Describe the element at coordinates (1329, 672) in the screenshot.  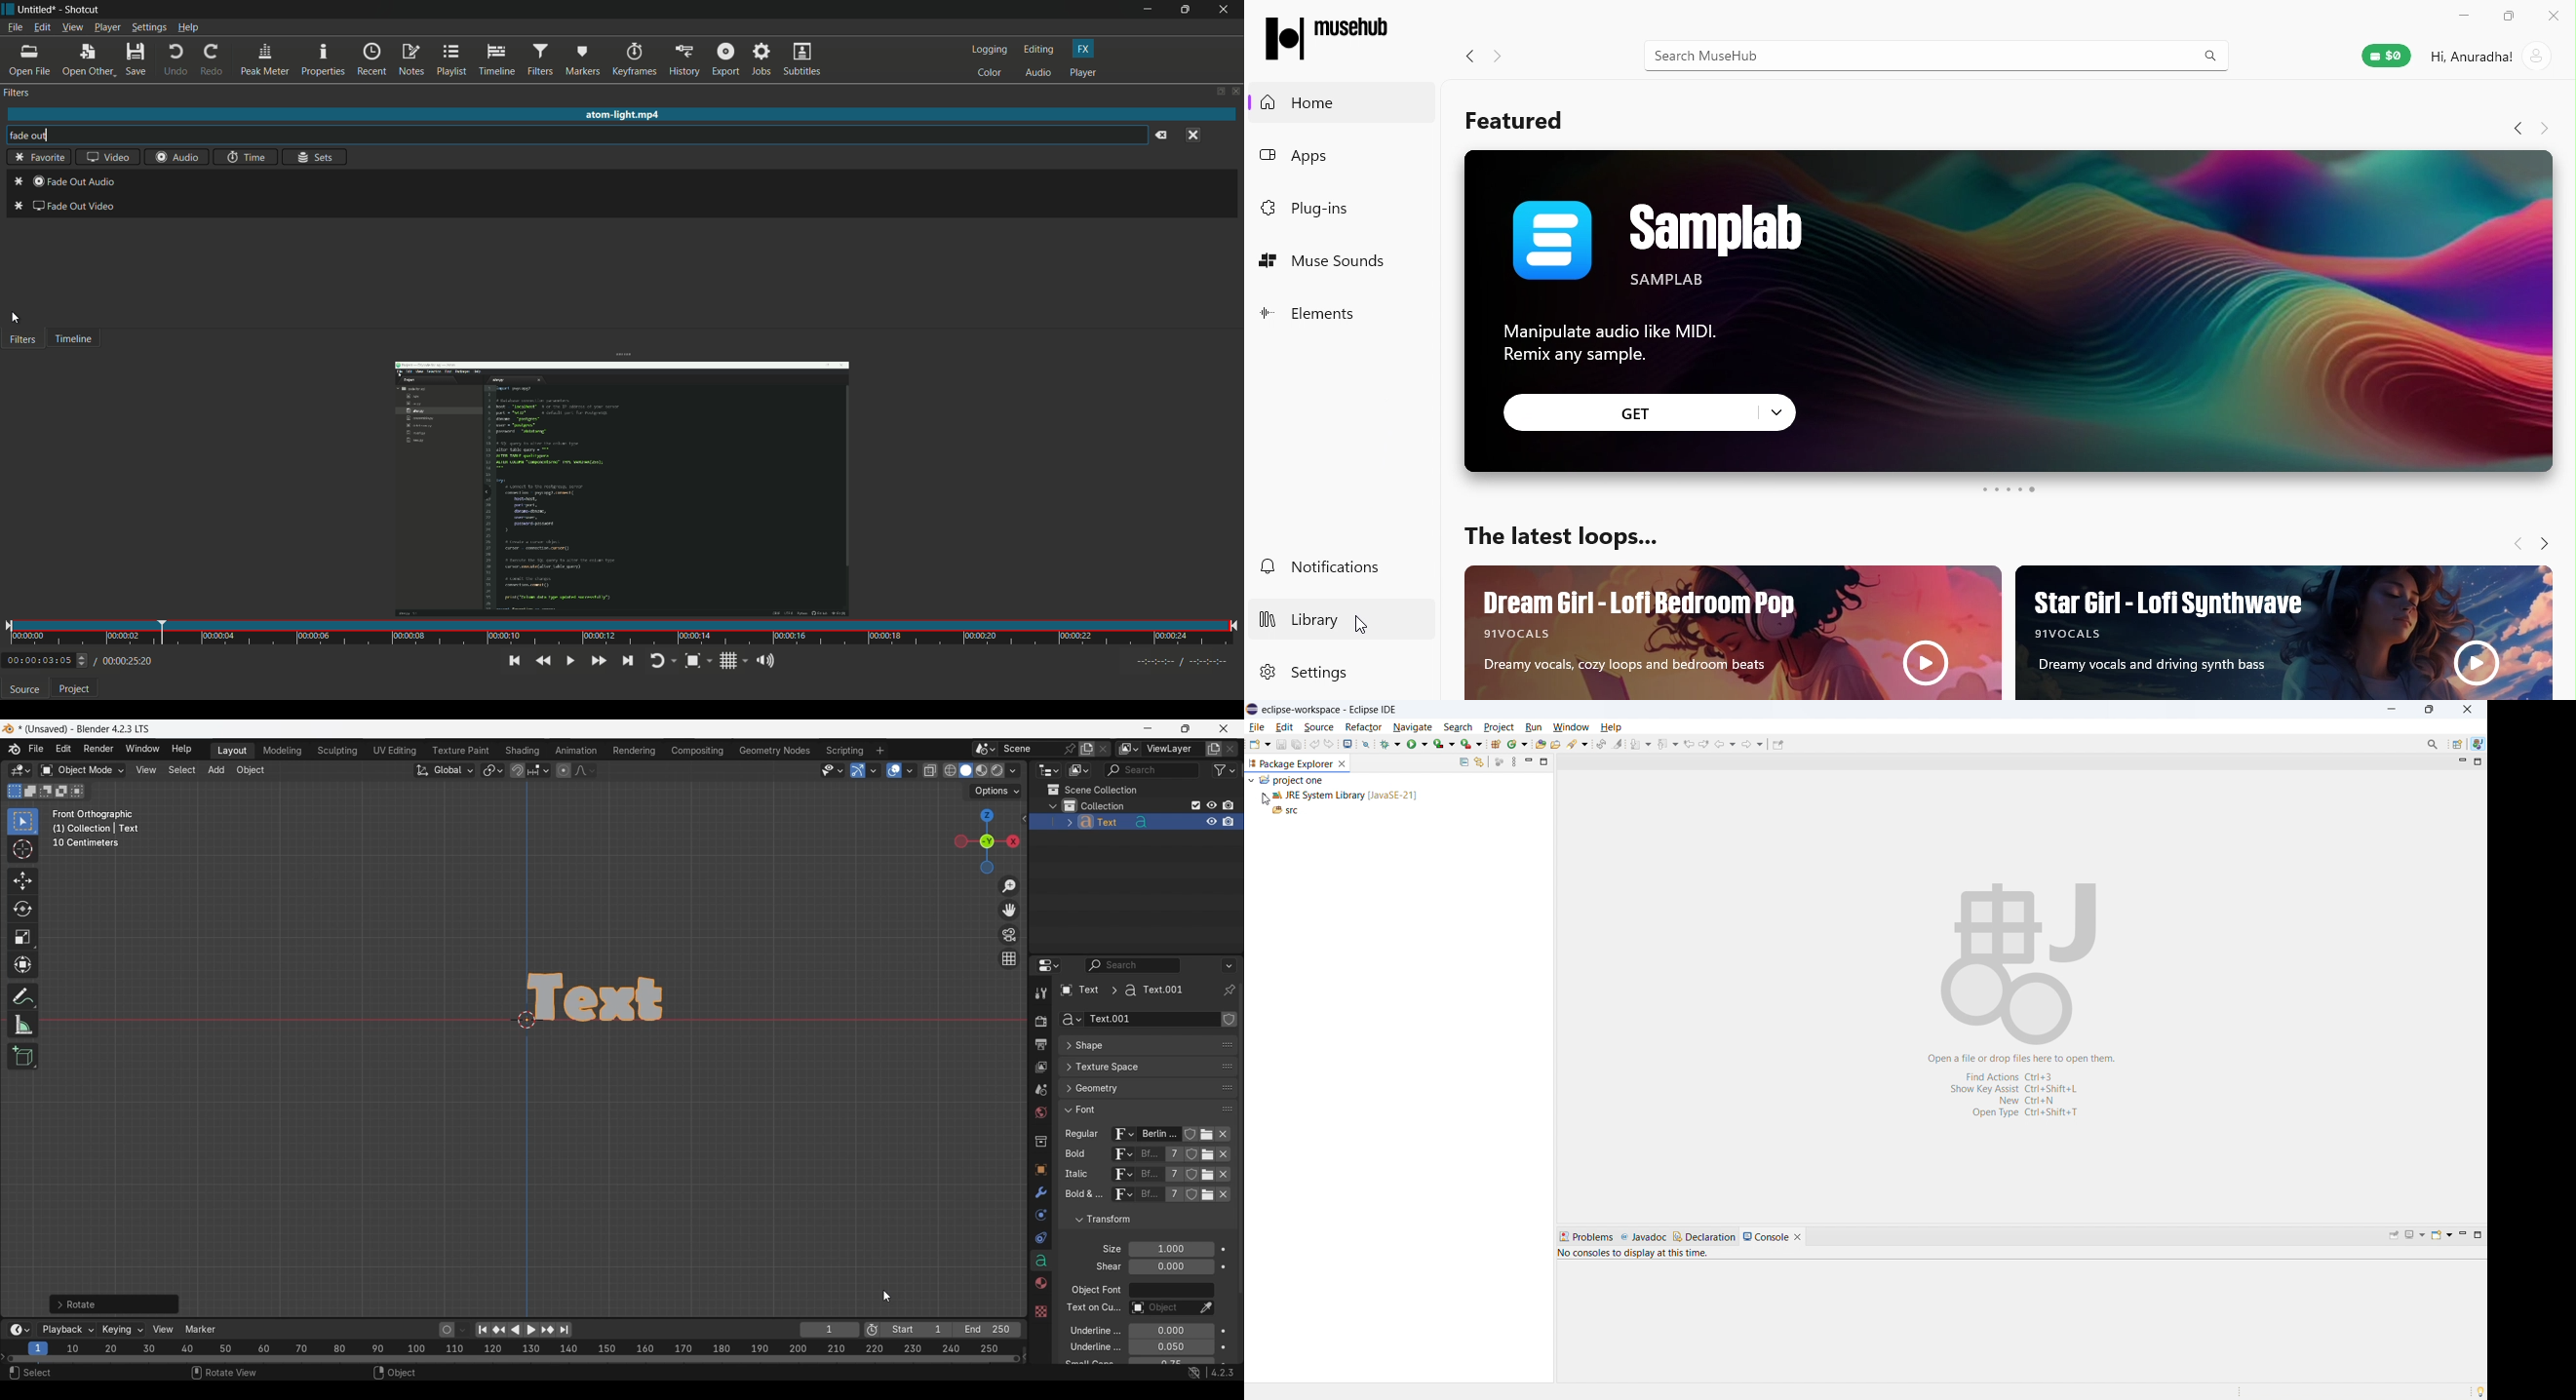
I see `Settings` at that location.